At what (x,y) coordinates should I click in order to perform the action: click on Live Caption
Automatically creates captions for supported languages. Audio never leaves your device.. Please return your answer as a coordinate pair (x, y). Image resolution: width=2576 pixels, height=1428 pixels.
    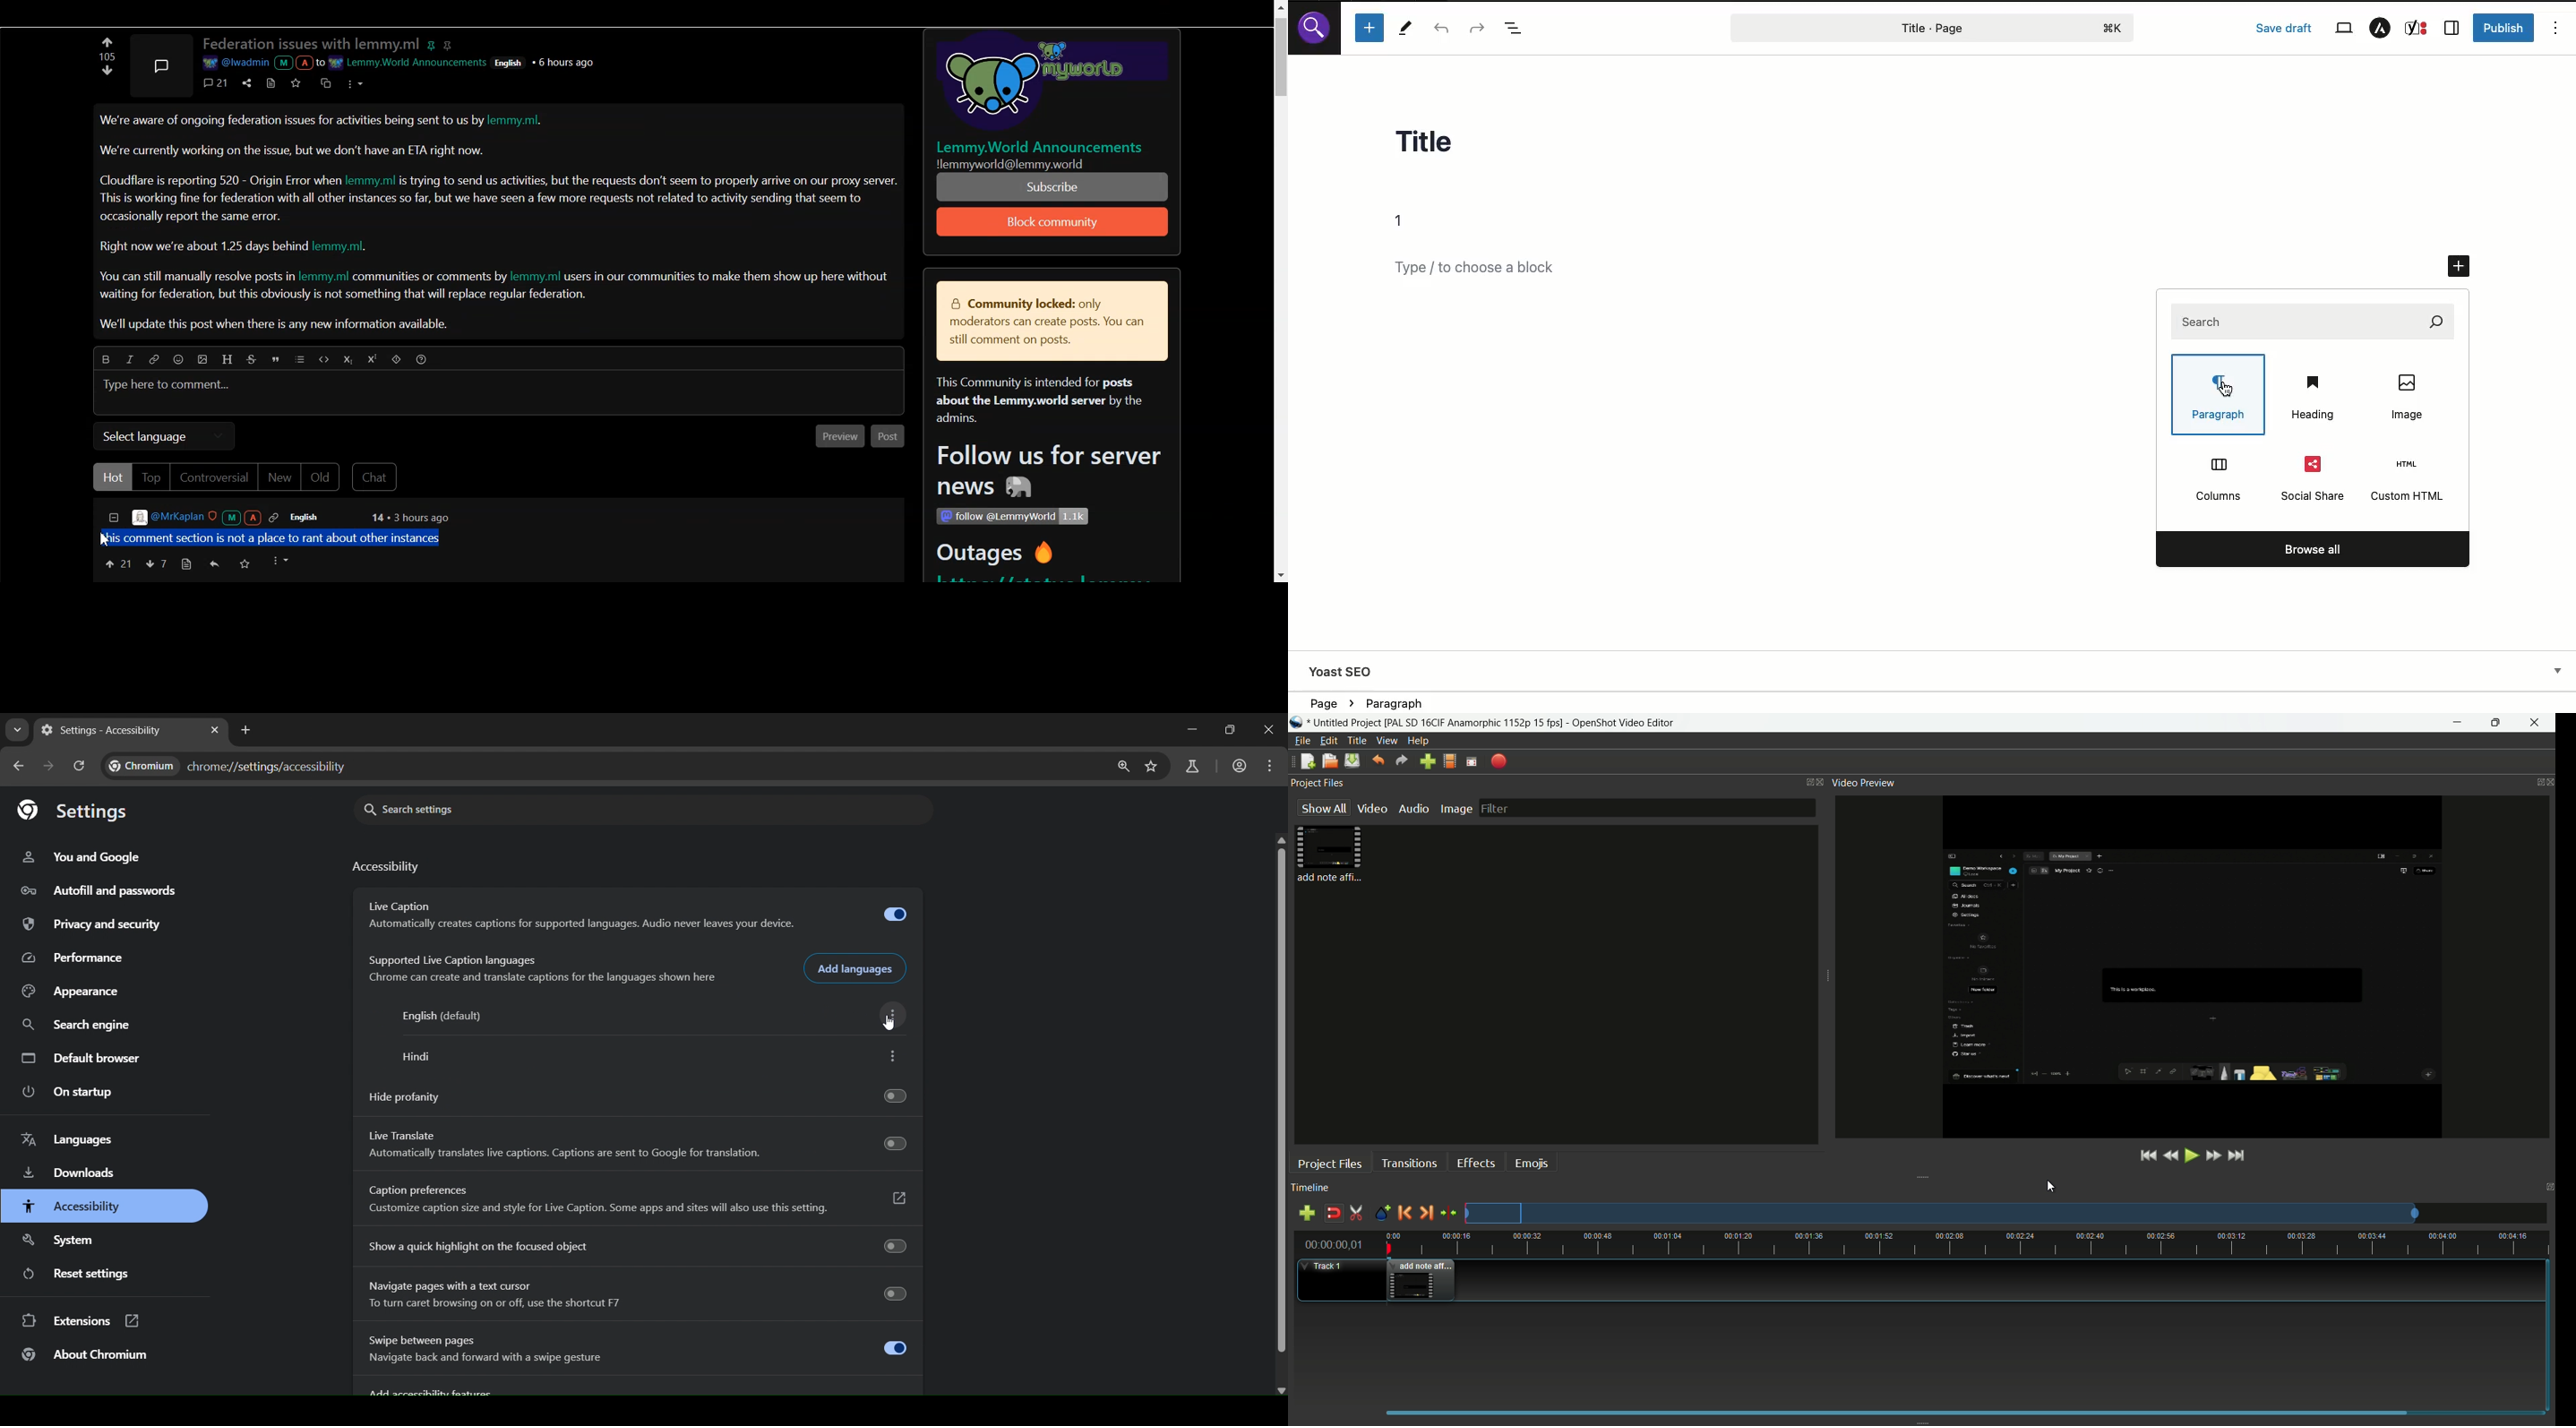
    Looking at the image, I should click on (638, 916).